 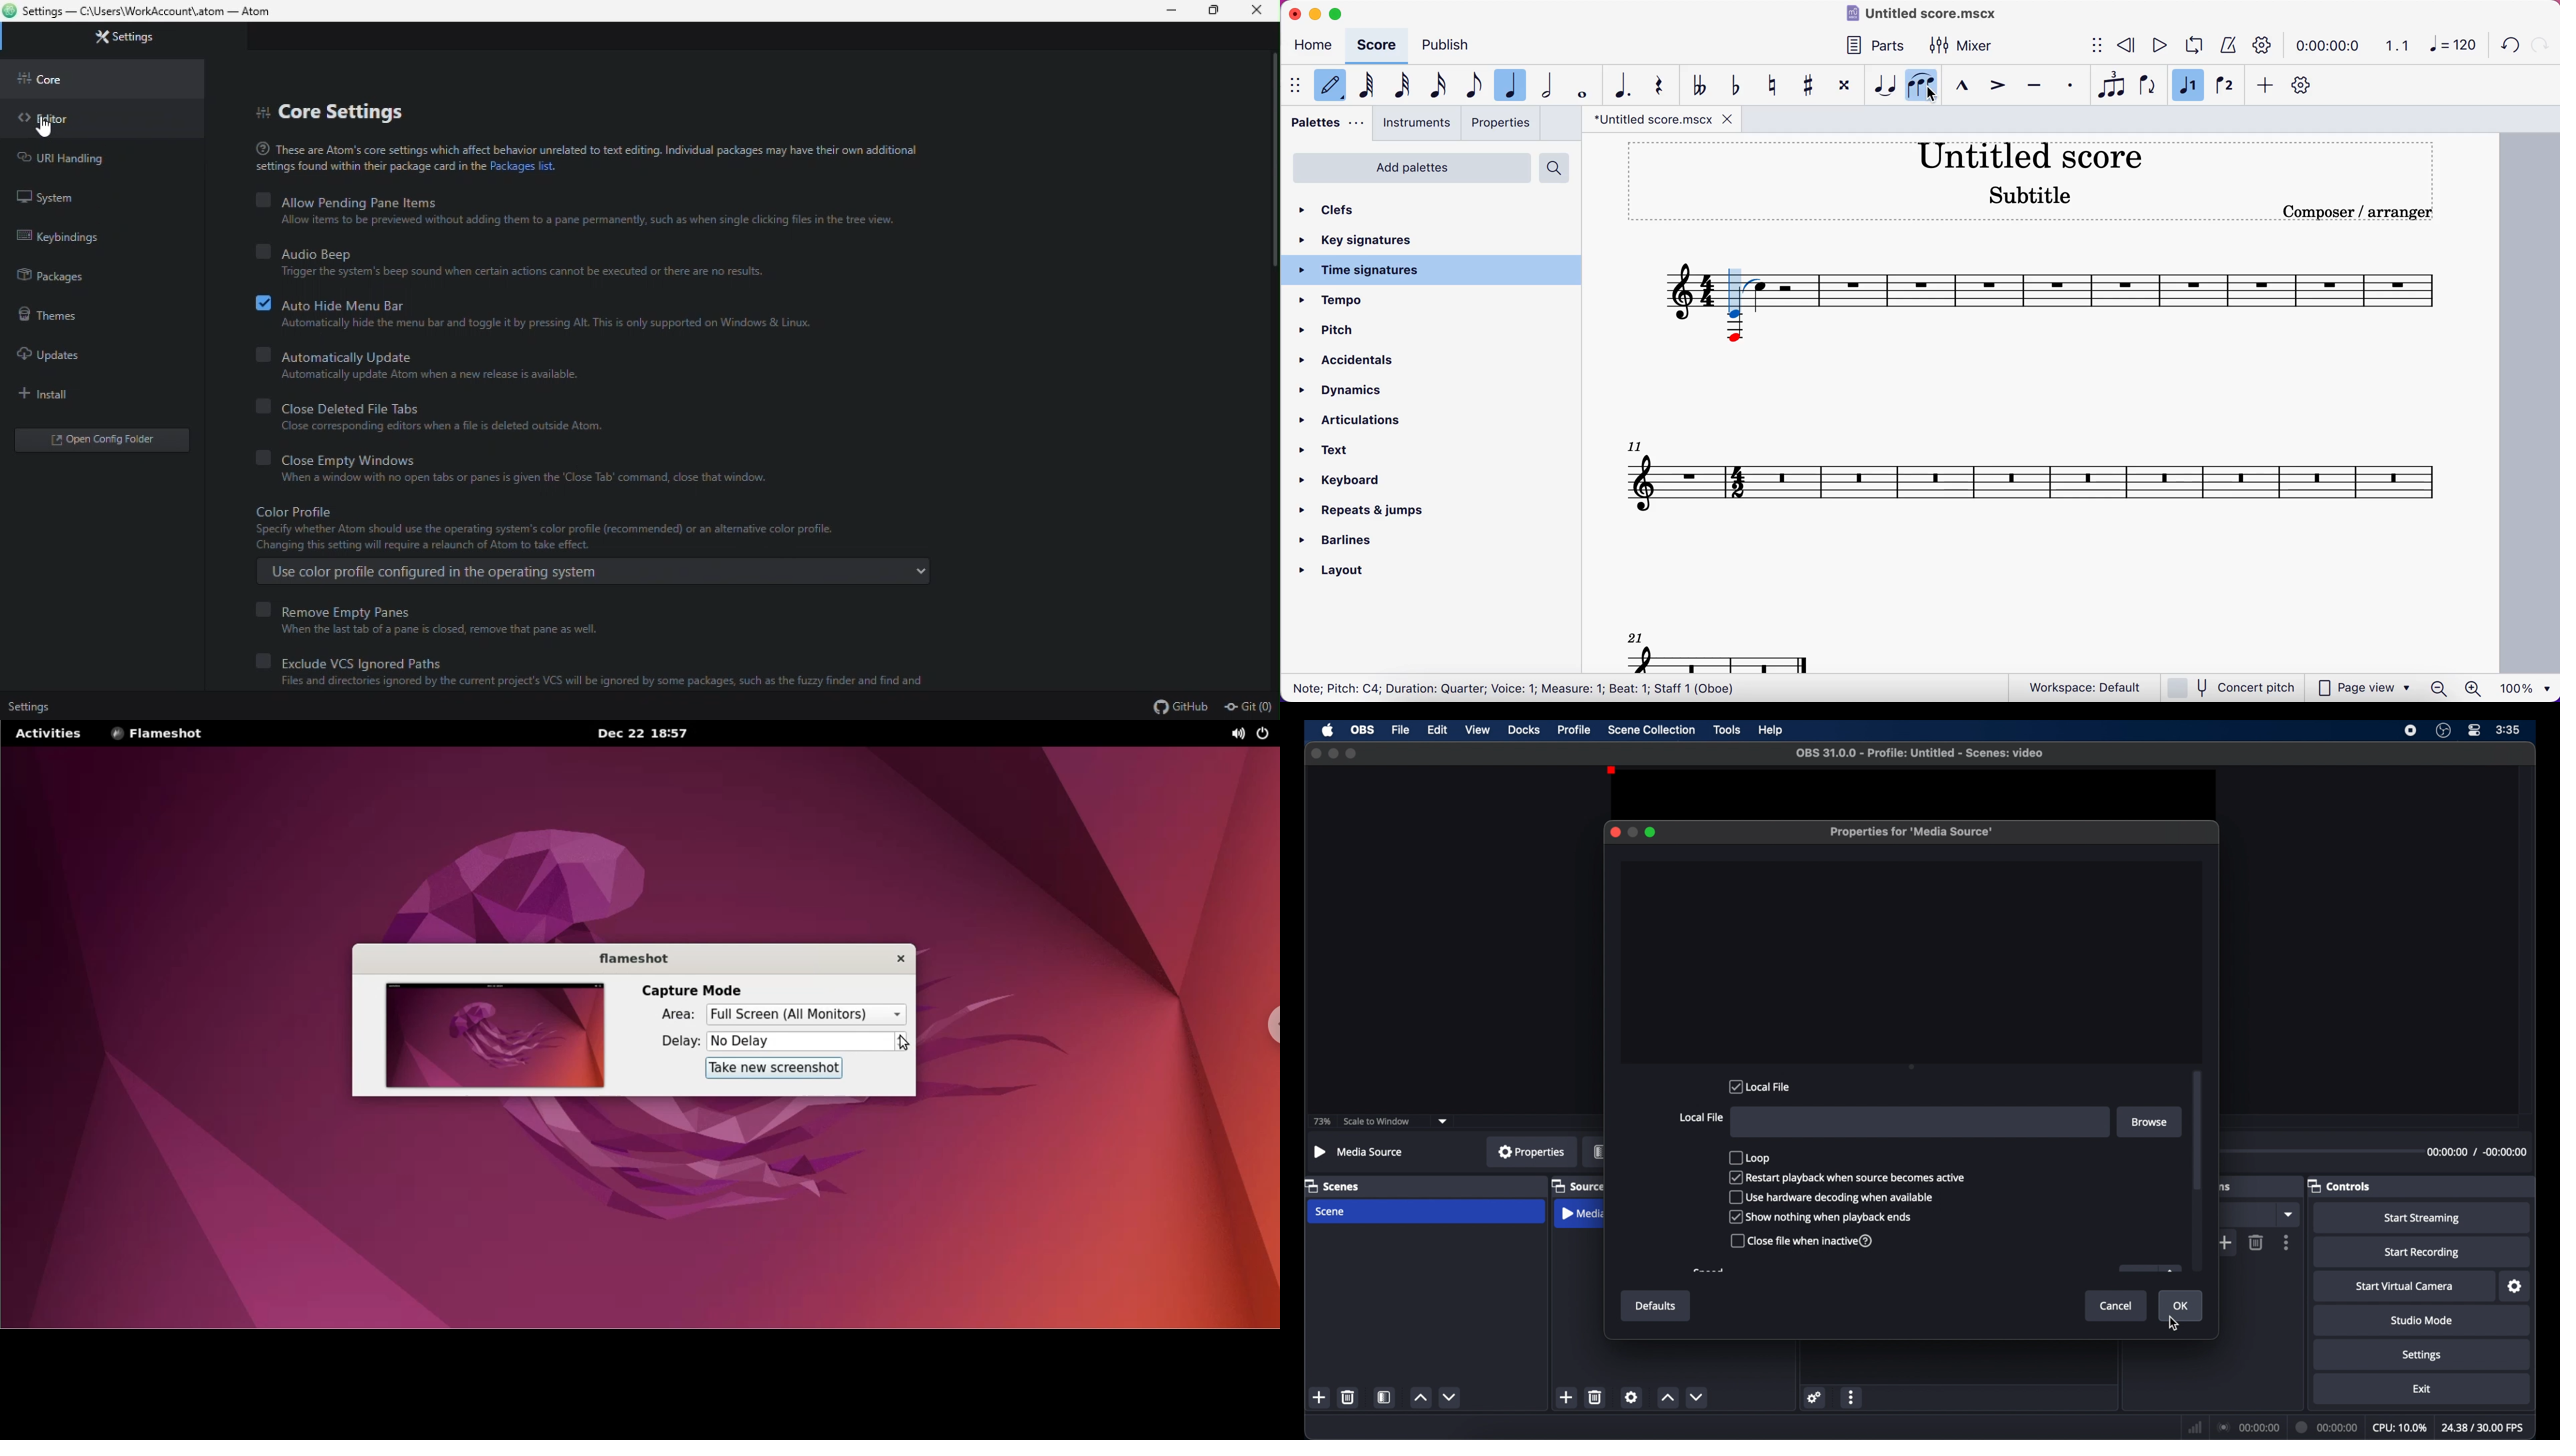 I want to click on Files and directories ignored by the current project's VCS wil be ignored by some packages, such as the fuzzy finder and find and, so click(x=586, y=680).